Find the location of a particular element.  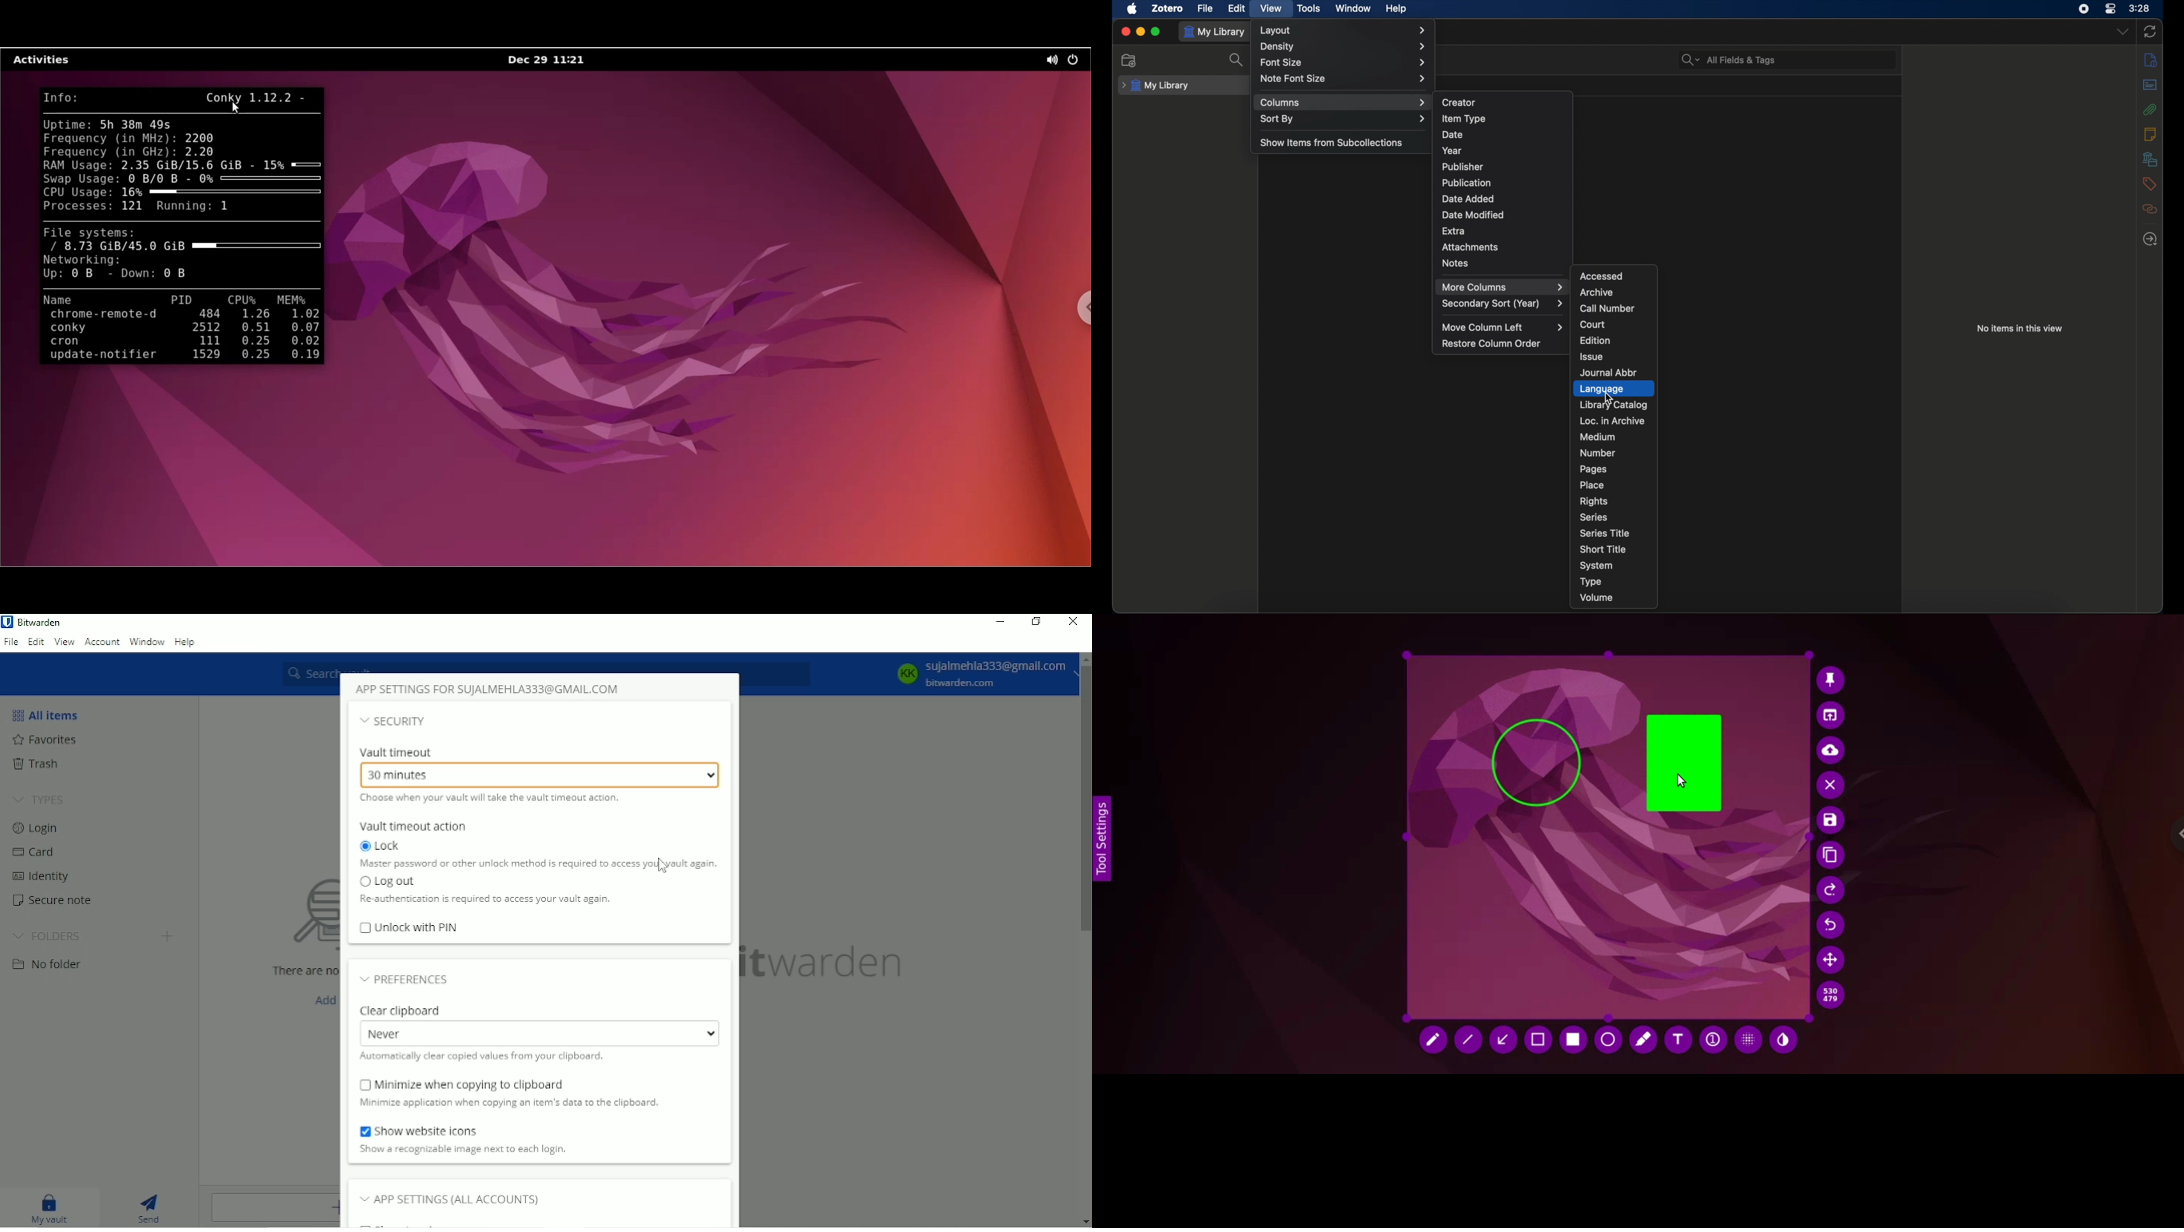

my library is located at coordinates (1156, 86).